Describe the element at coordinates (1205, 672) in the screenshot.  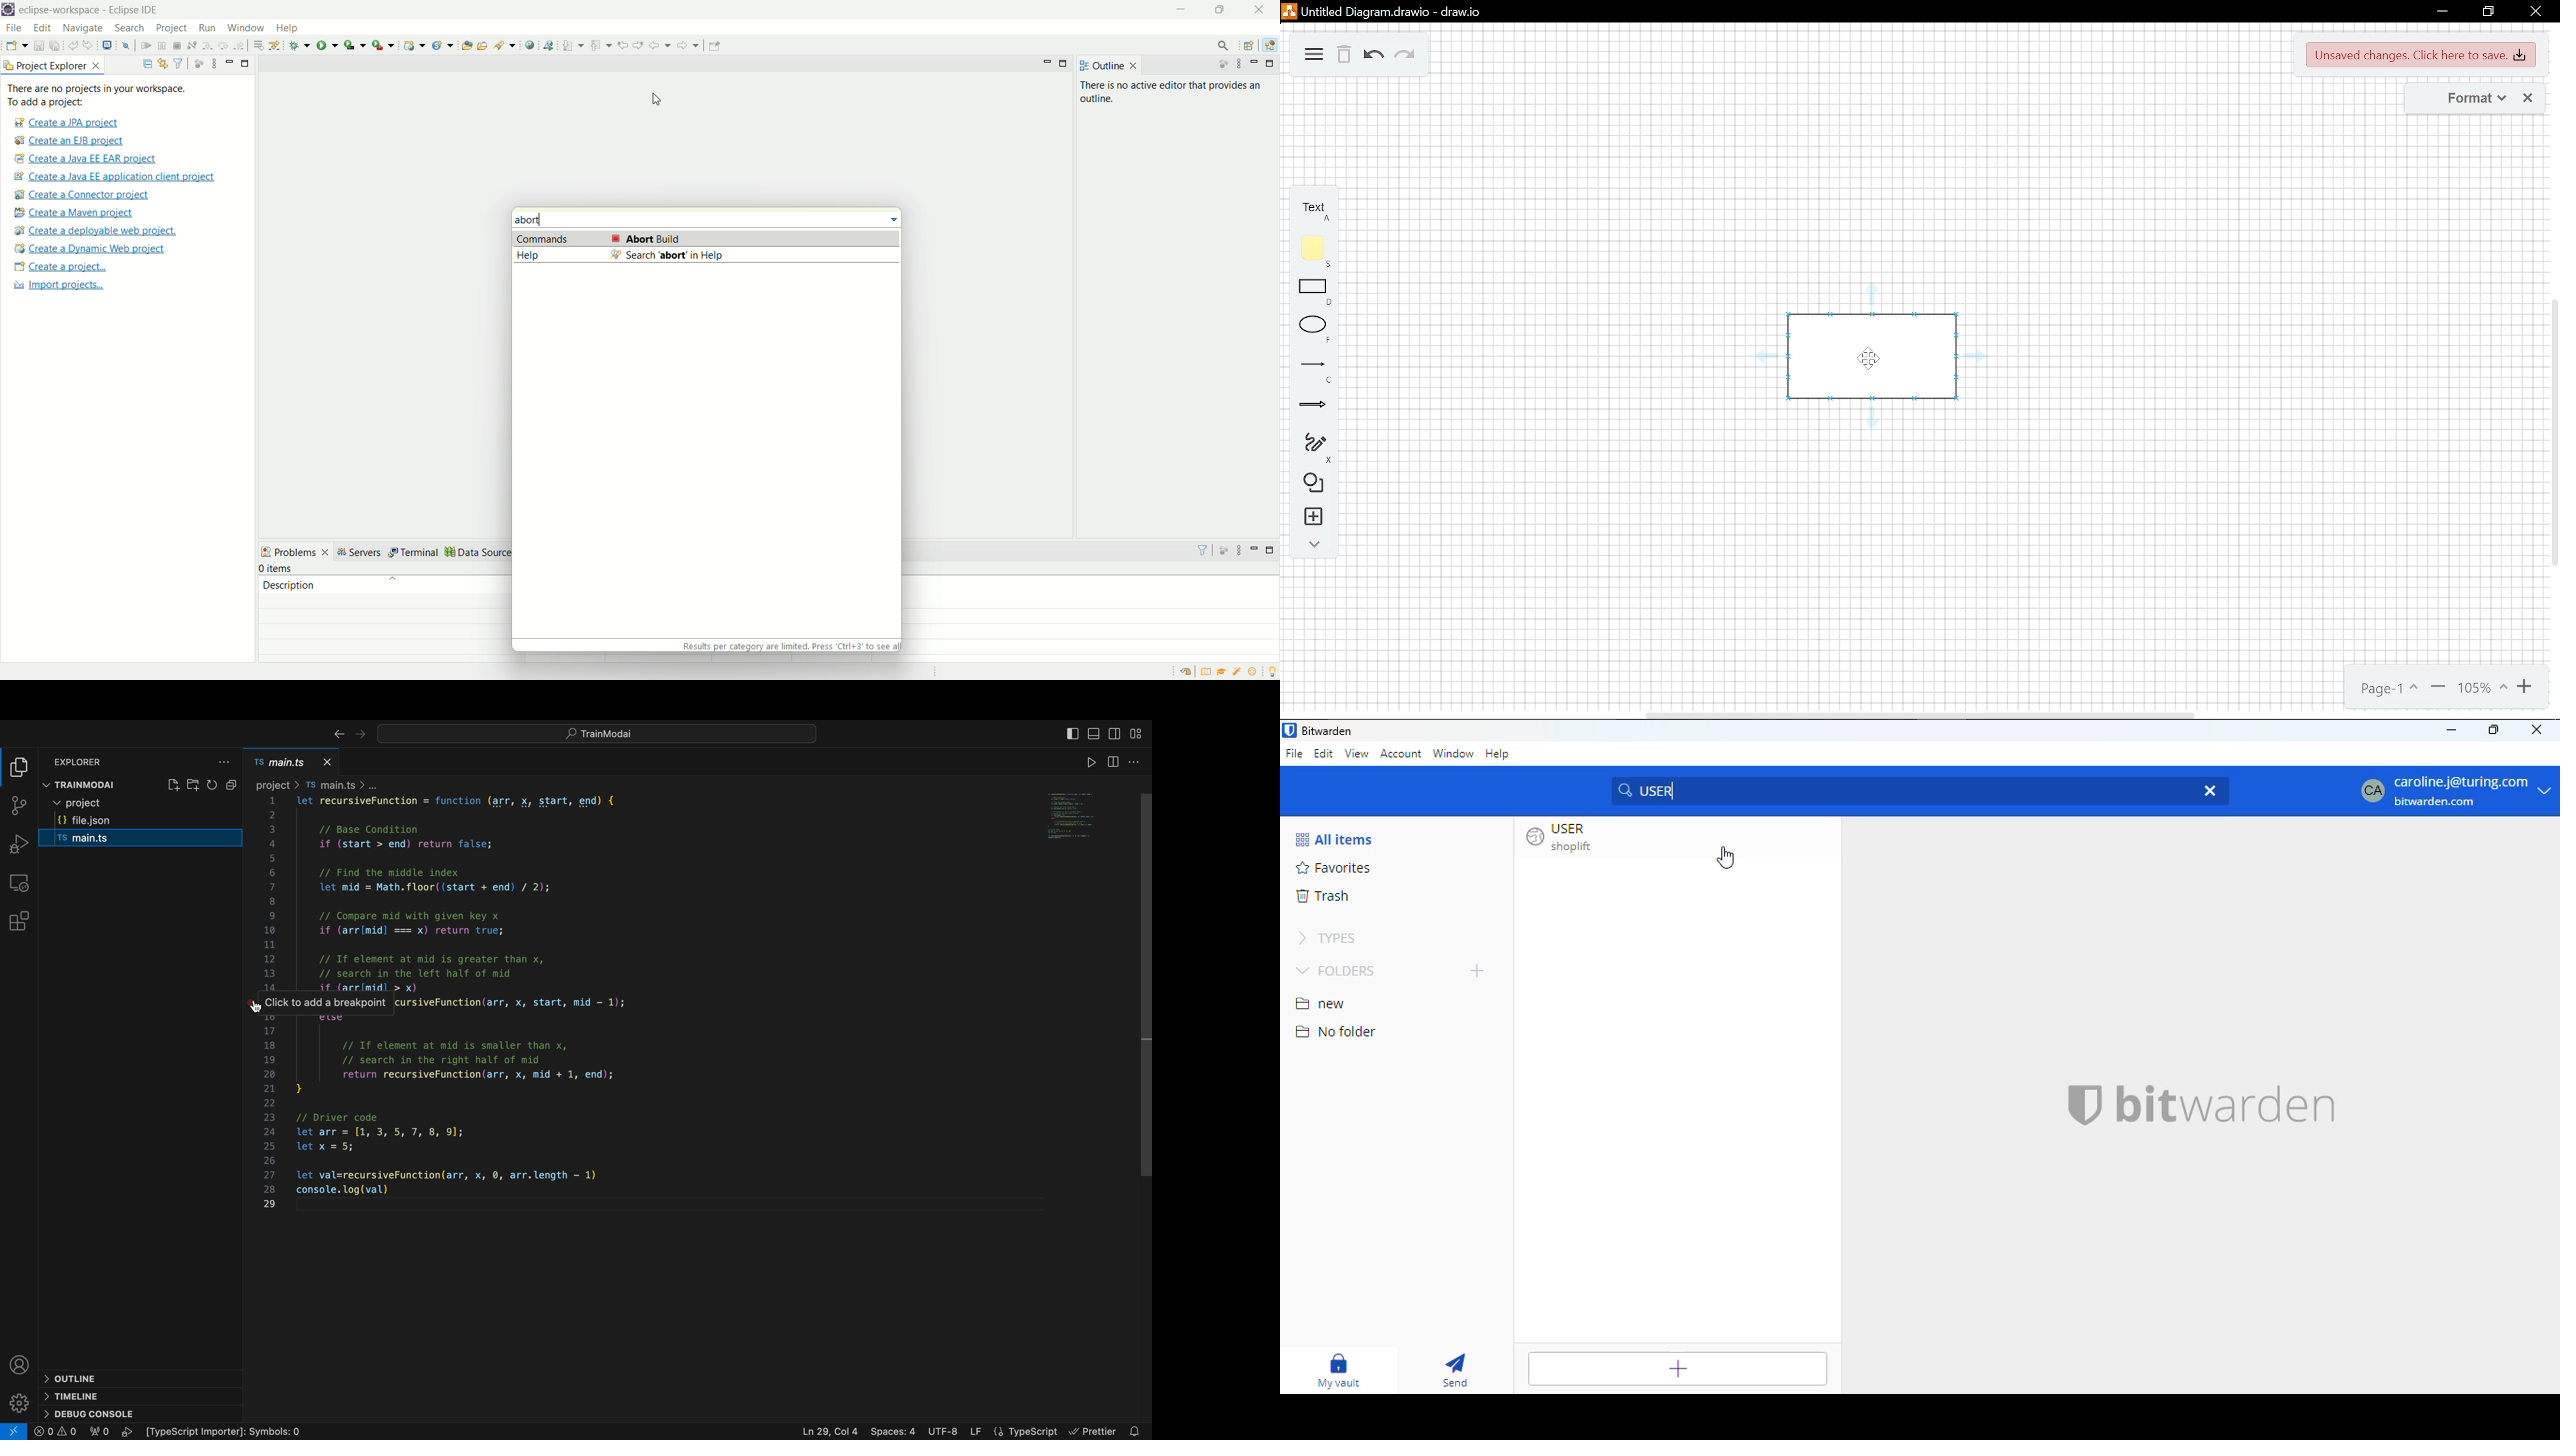
I see `overview` at that location.